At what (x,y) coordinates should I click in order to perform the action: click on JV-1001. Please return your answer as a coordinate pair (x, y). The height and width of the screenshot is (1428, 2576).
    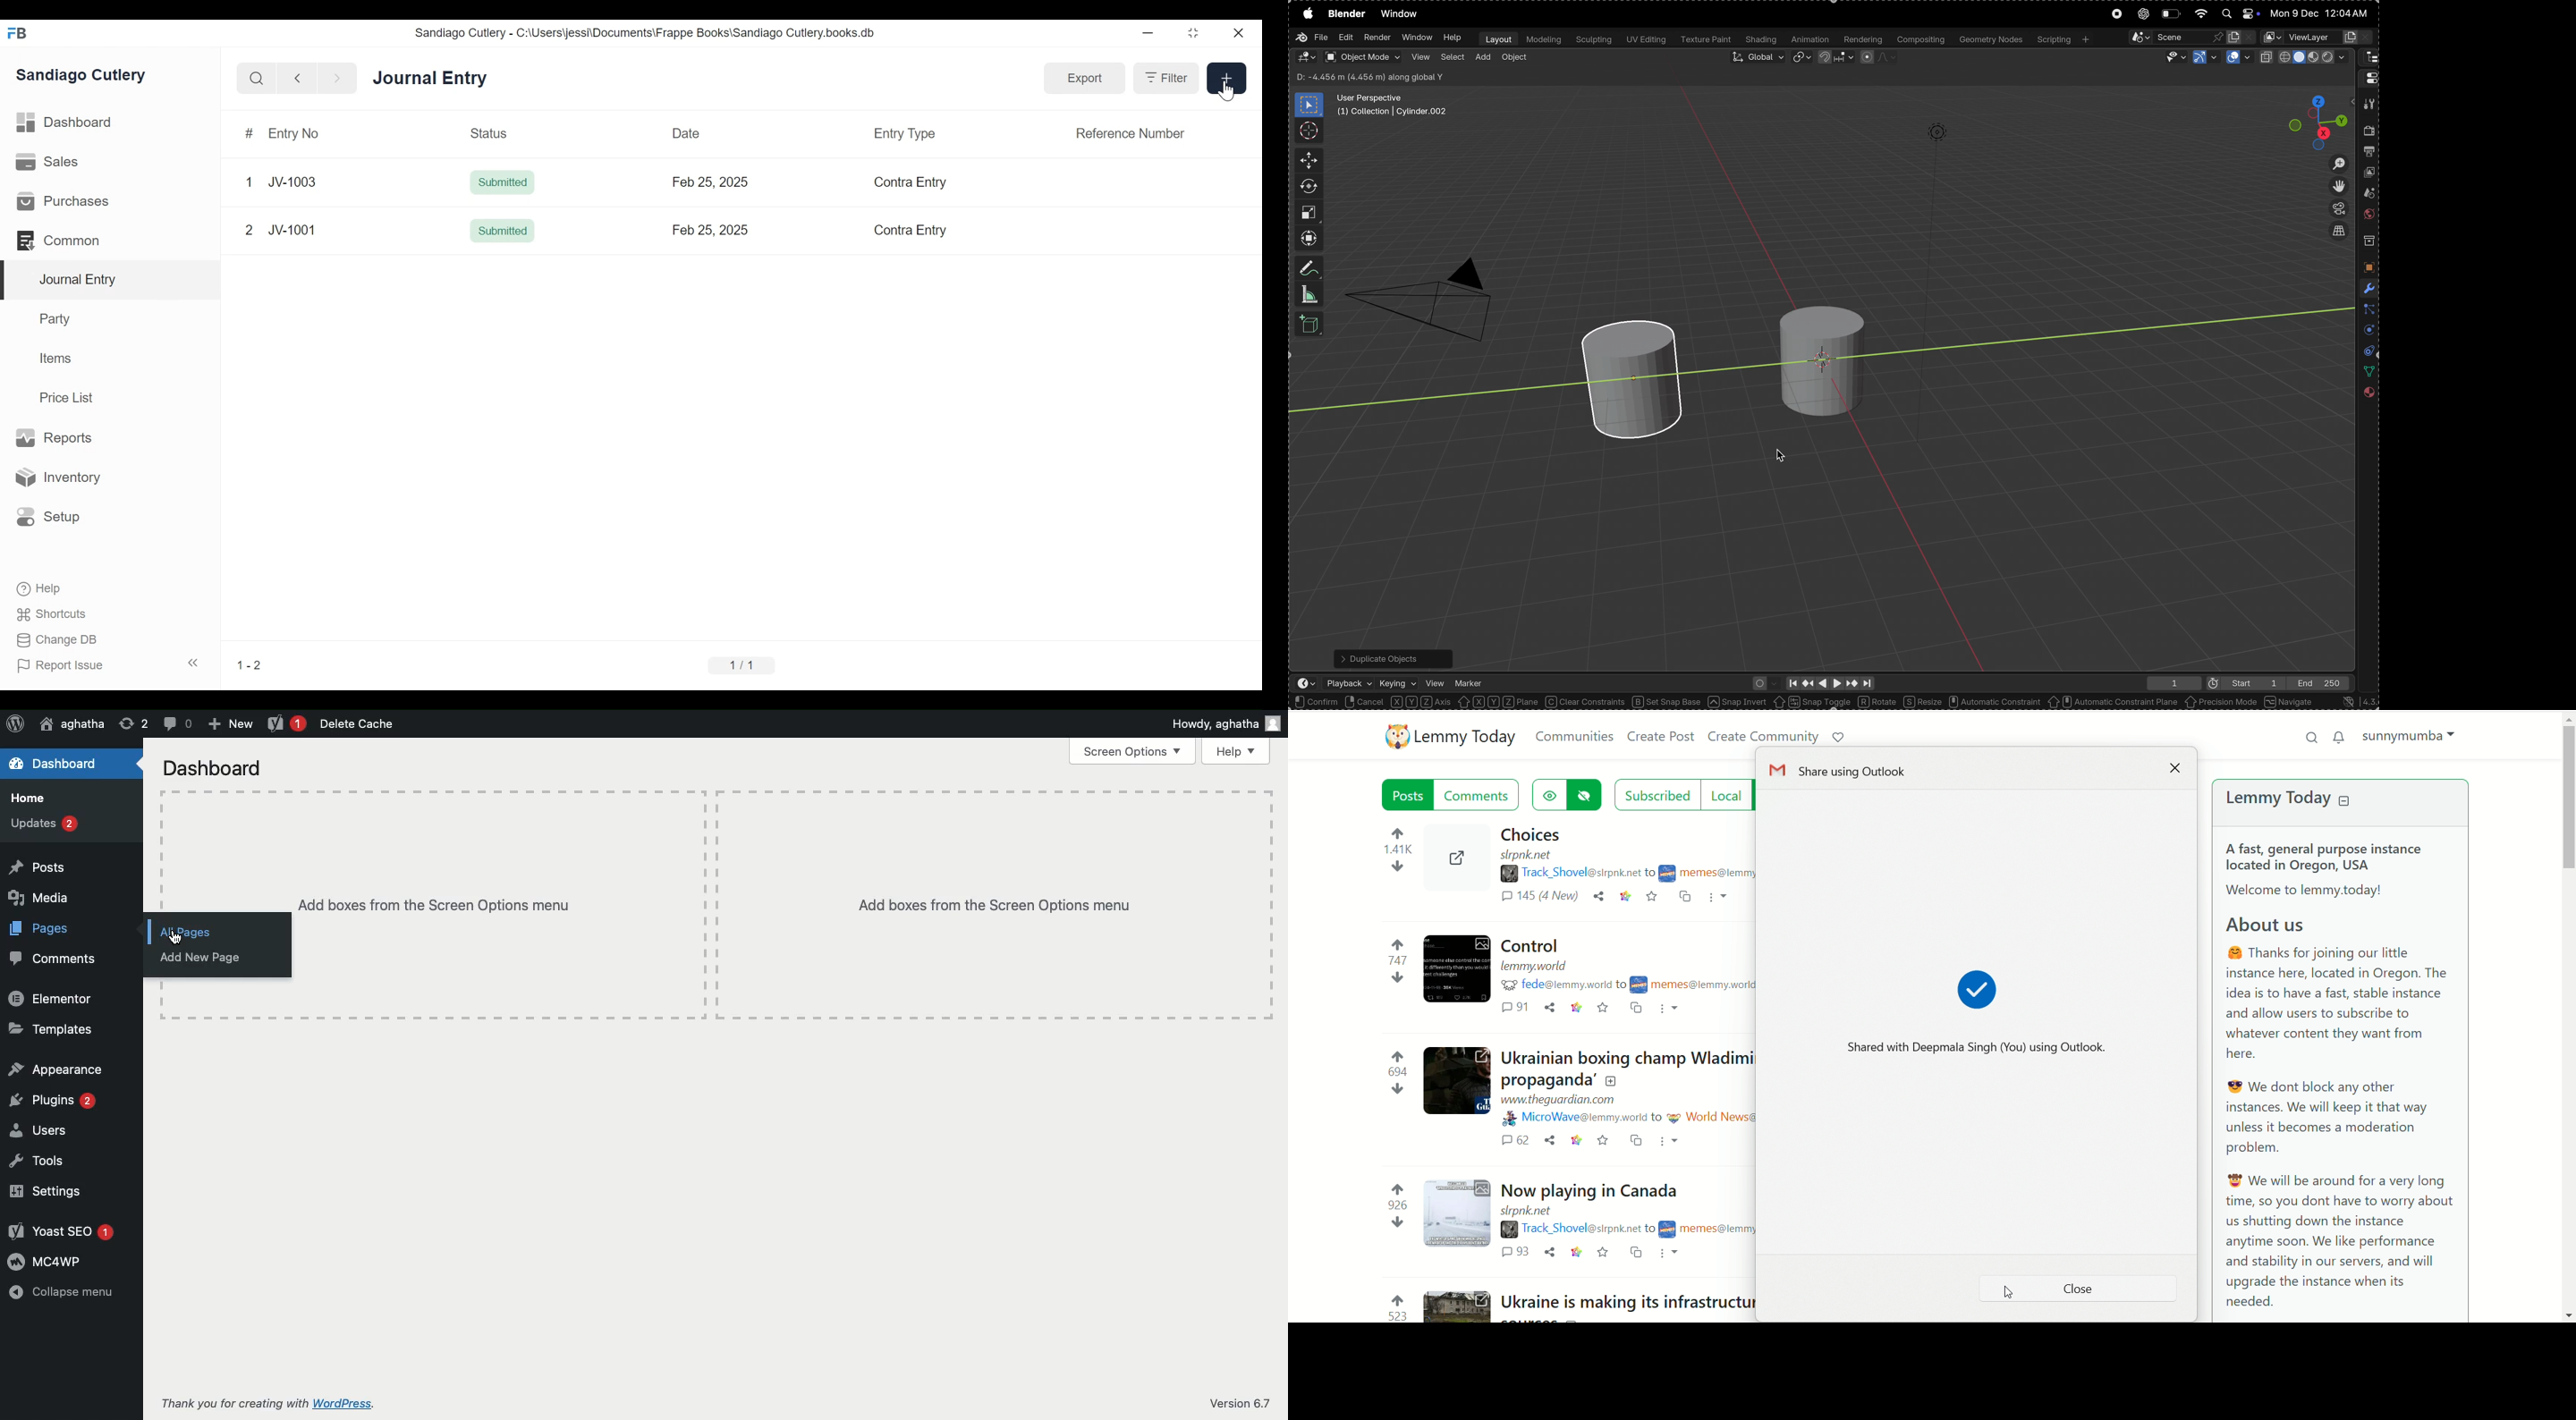
    Looking at the image, I should click on (291, 224).